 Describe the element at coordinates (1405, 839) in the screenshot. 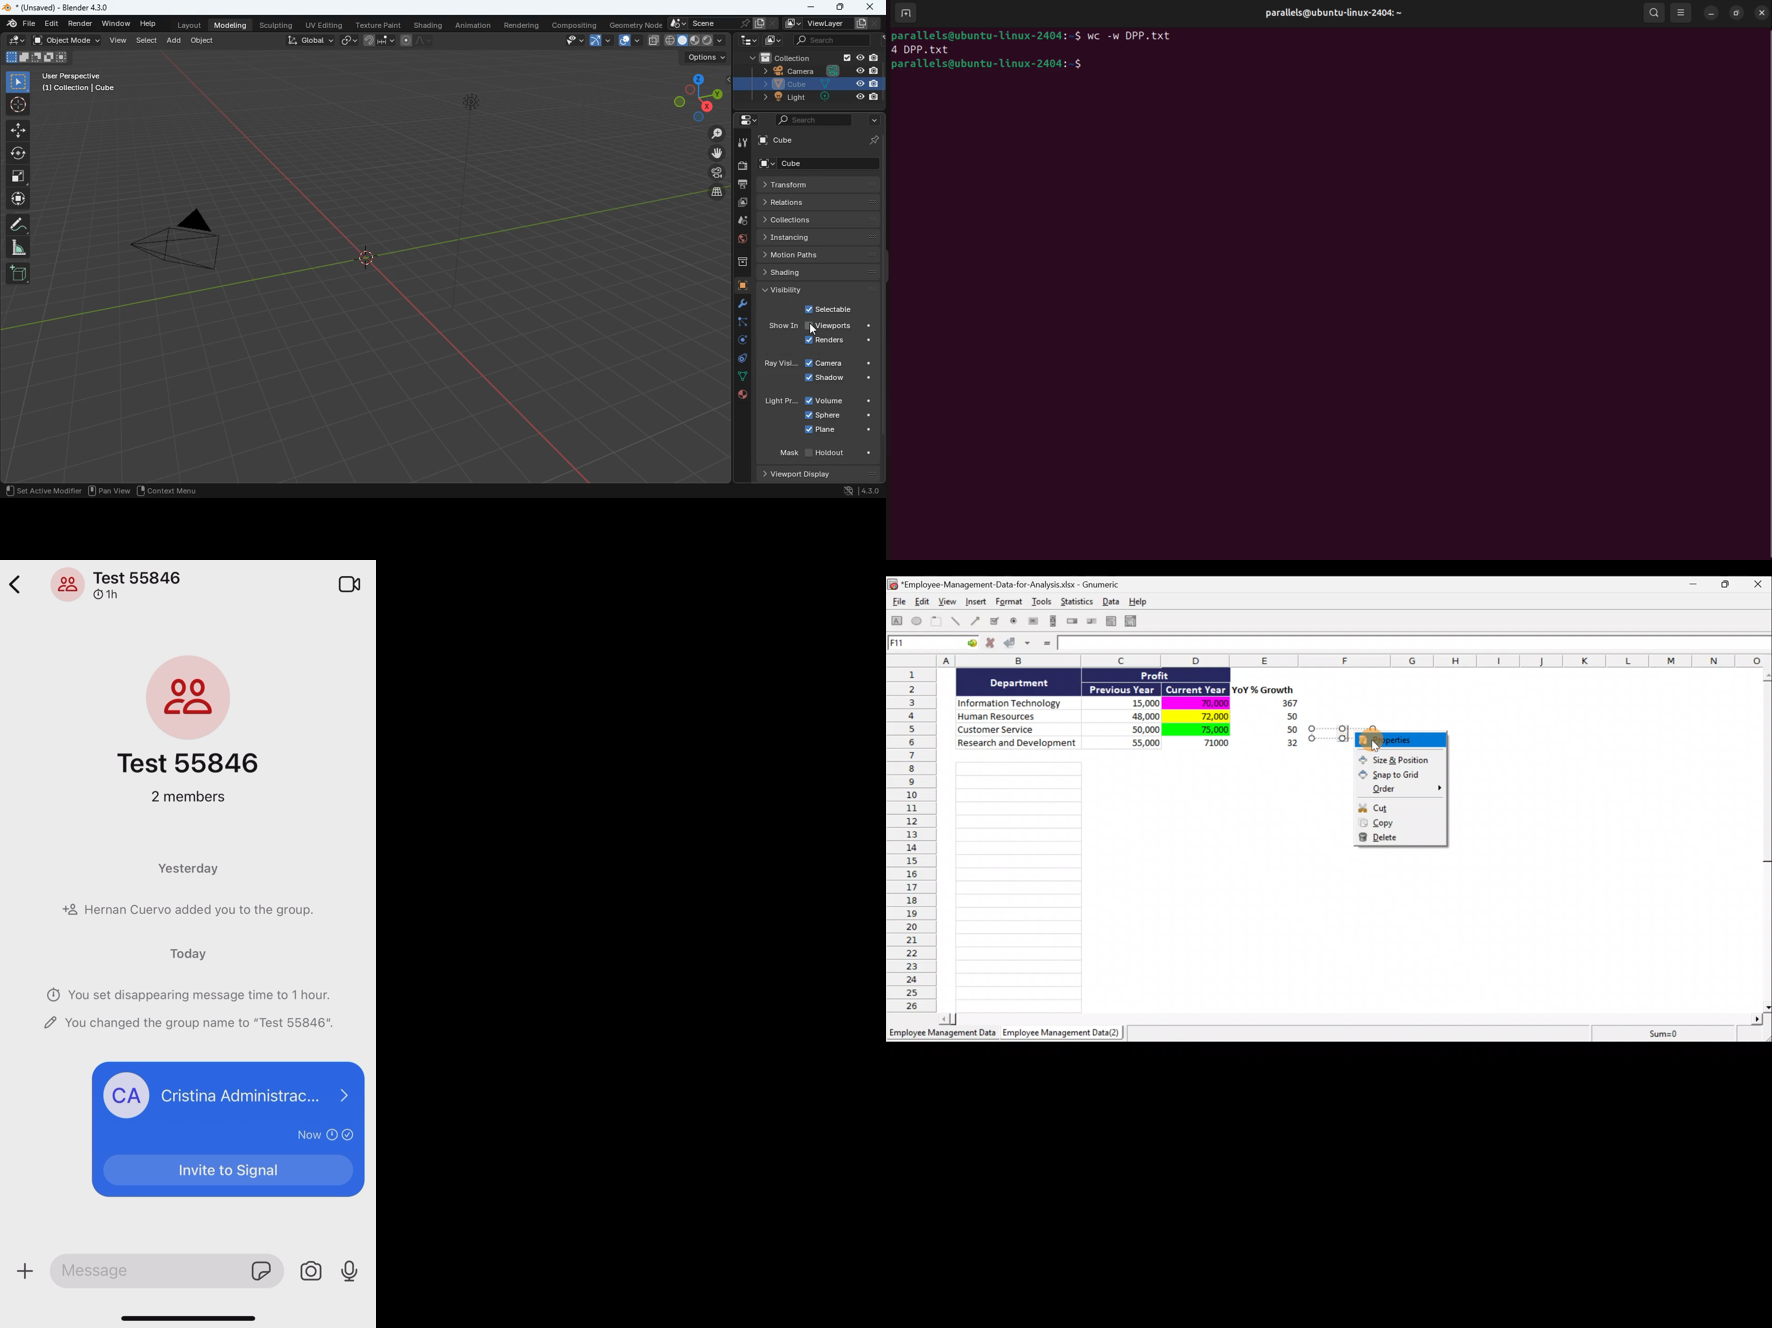

I see `Delete` at that location.